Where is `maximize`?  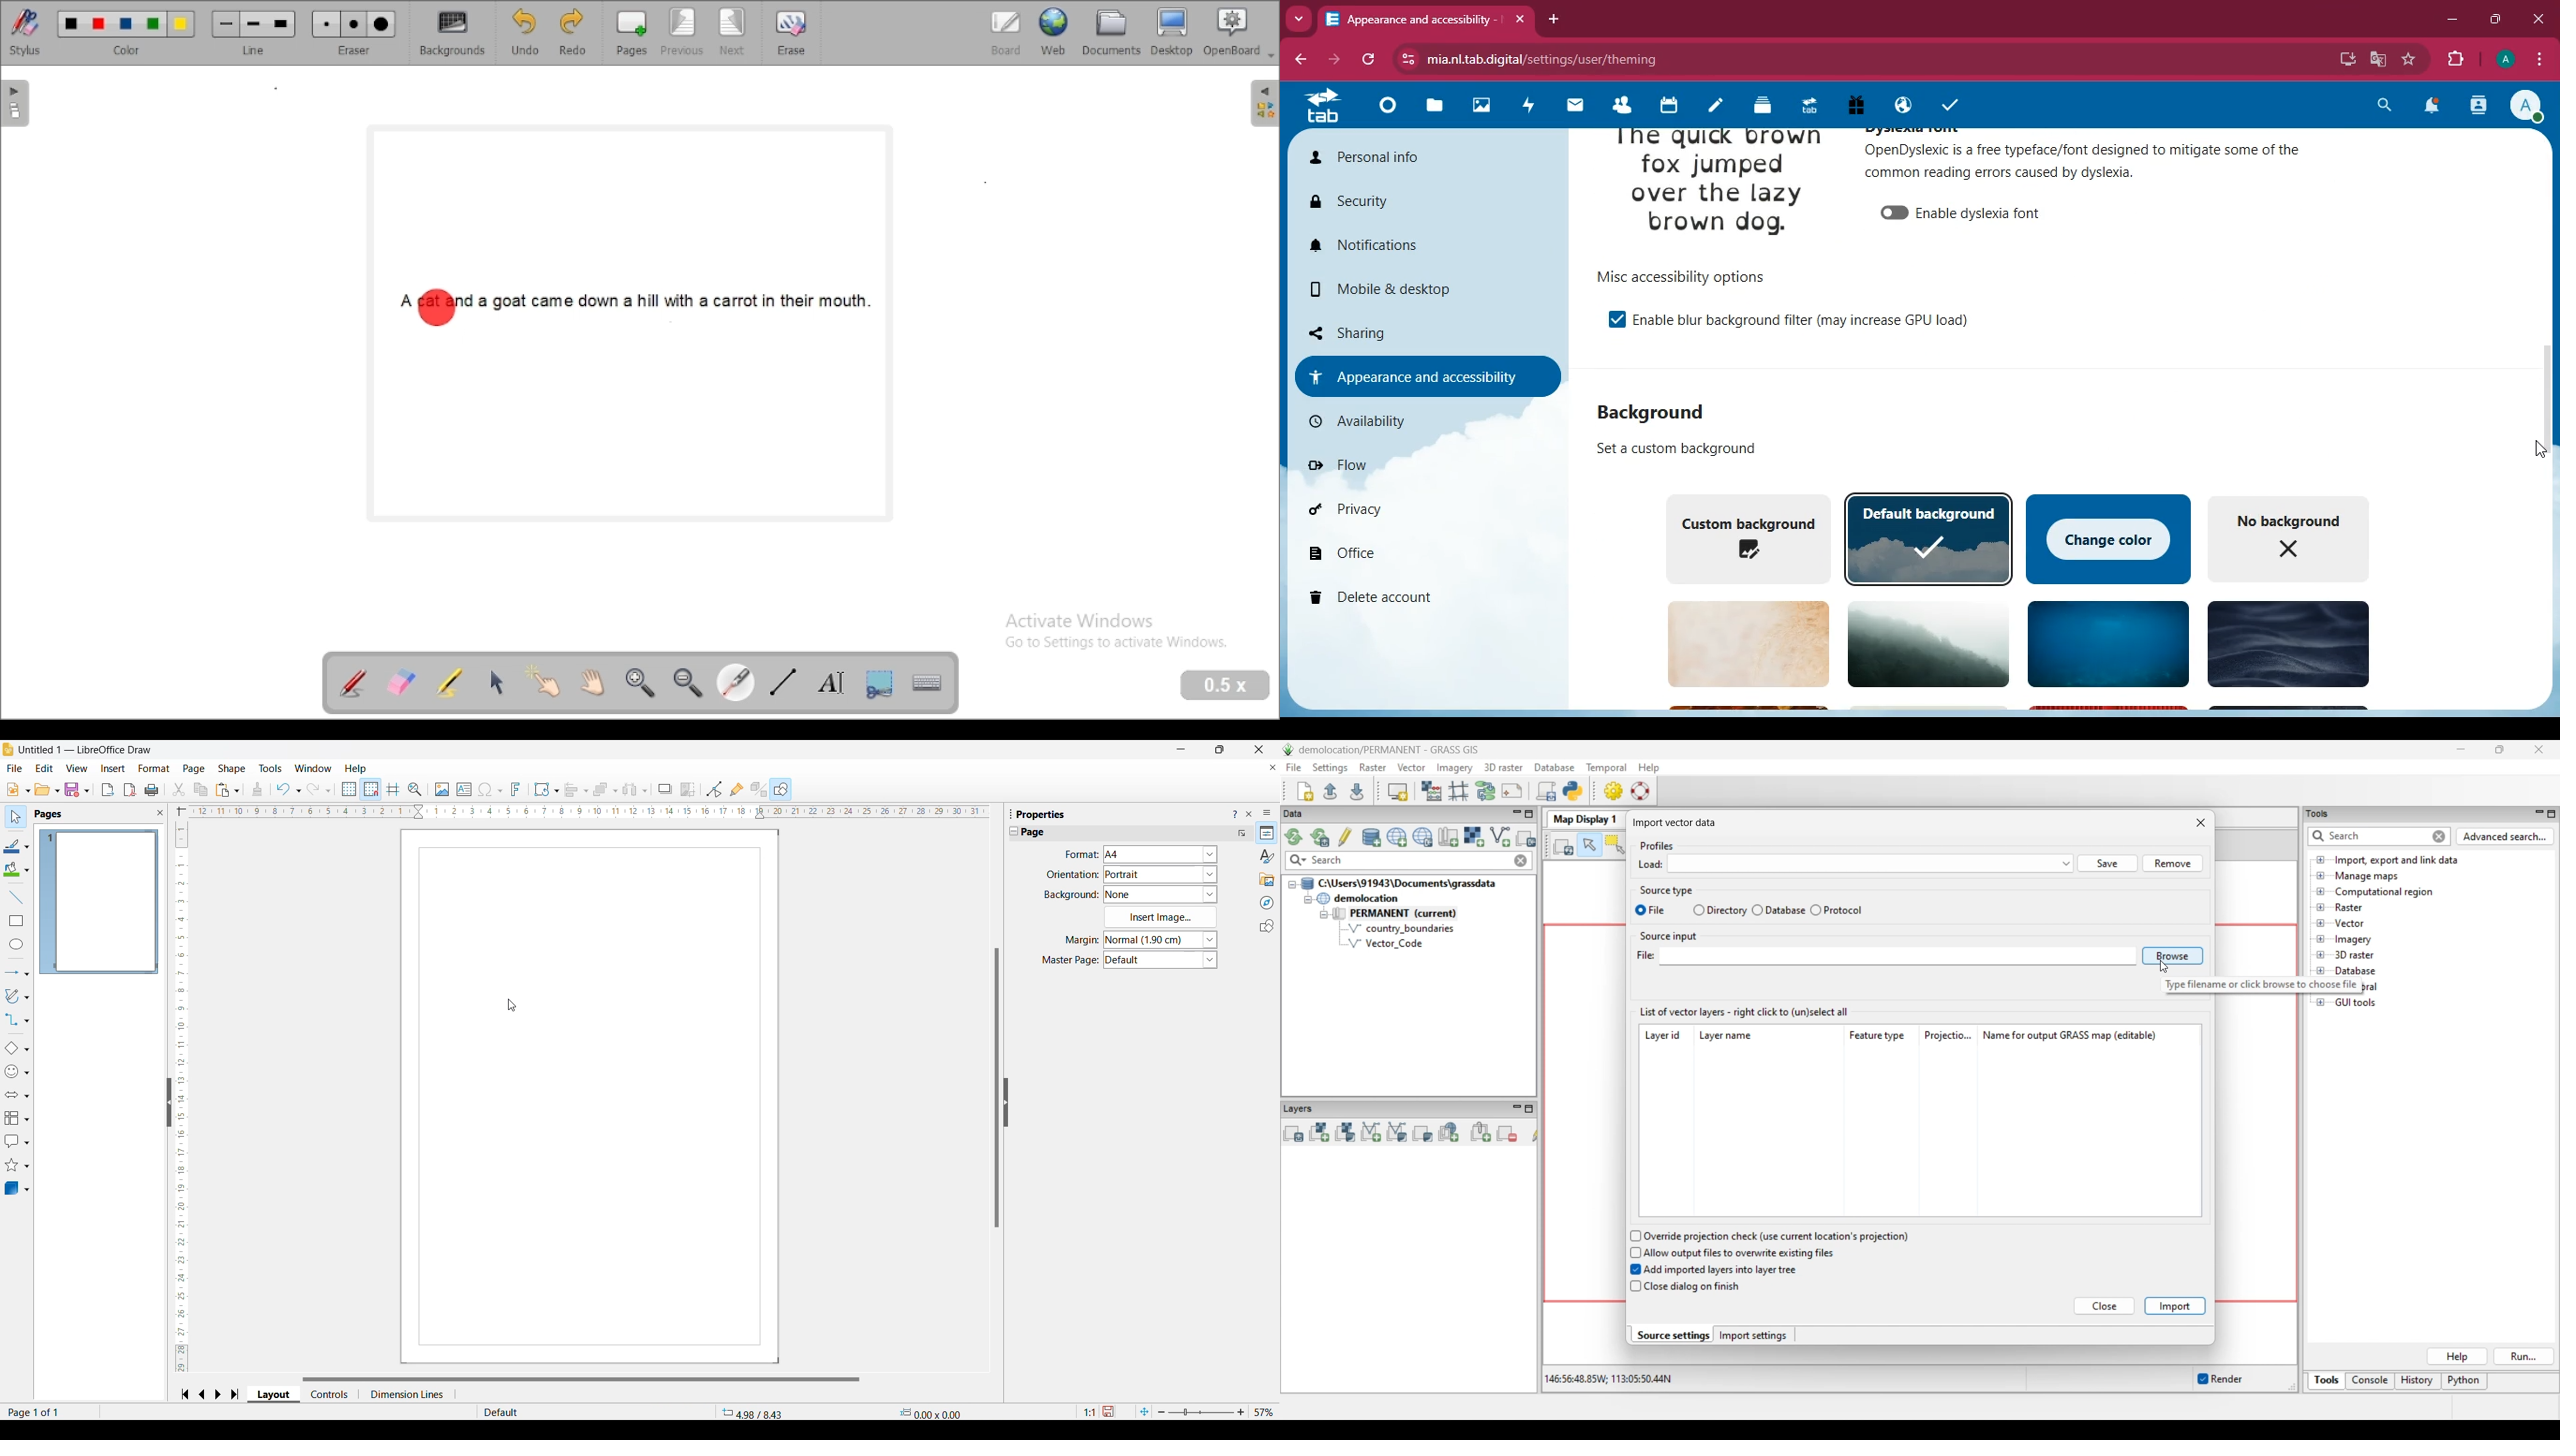 maximize is located at coordinates (2498, 18).